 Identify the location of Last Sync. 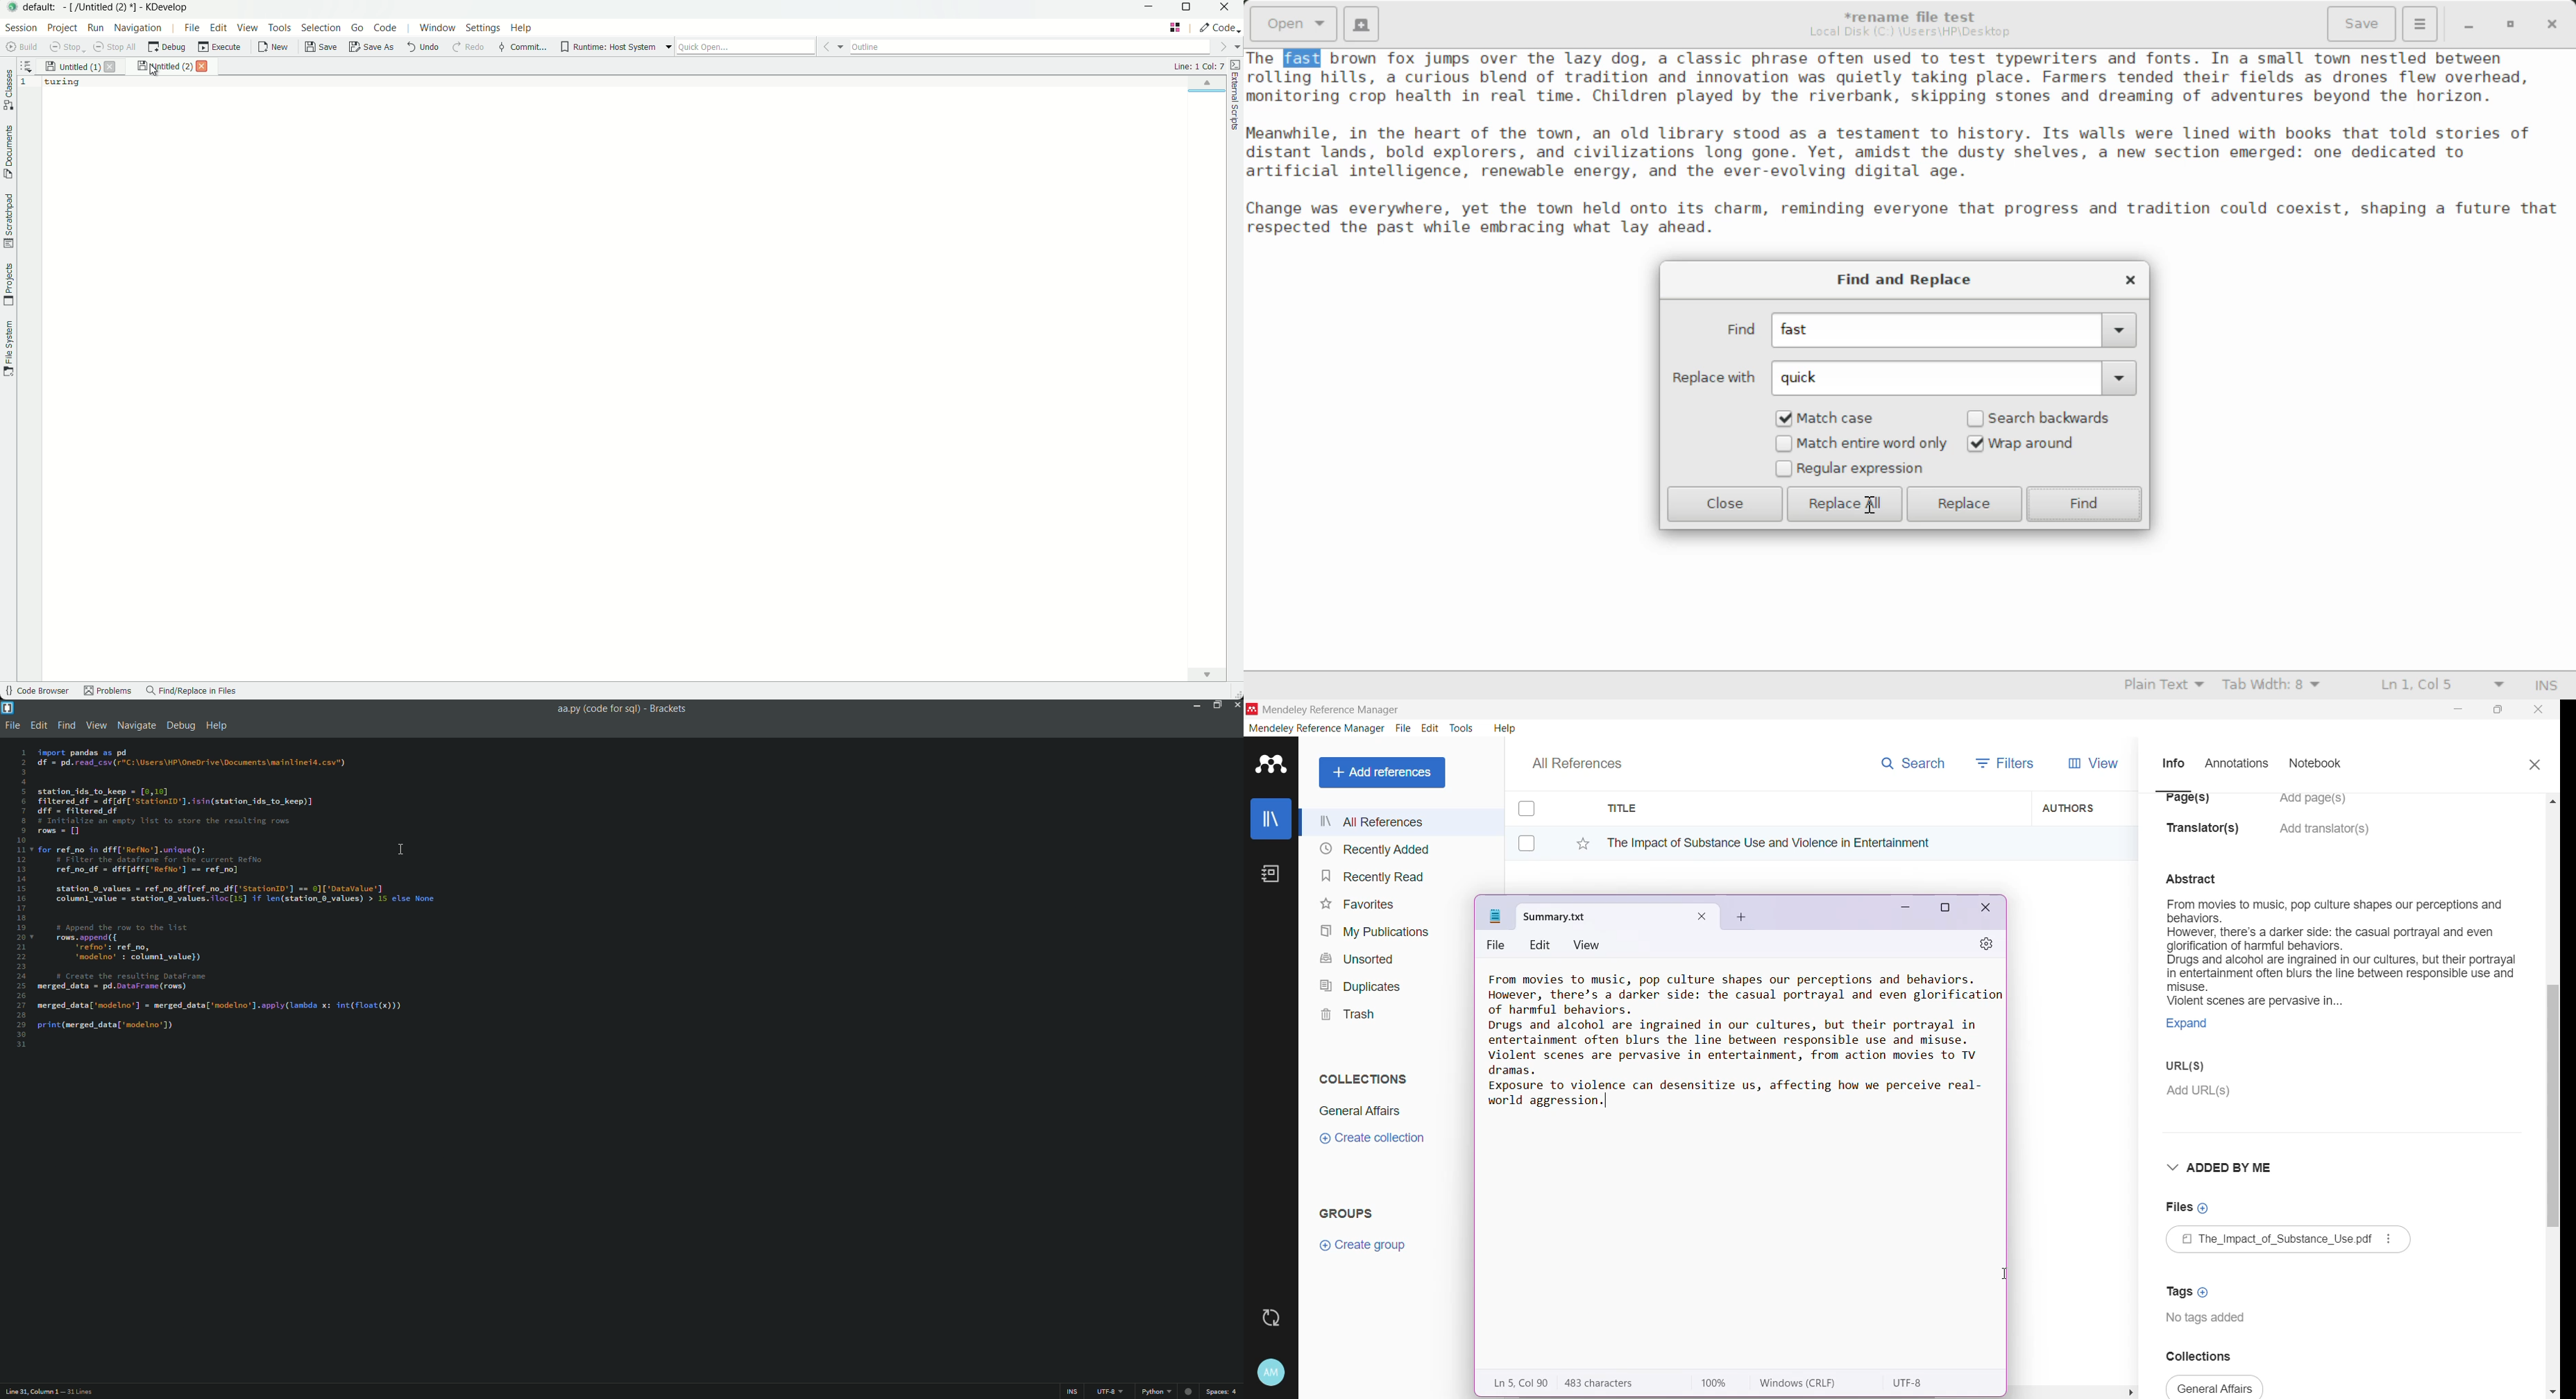
(1277, 1316).